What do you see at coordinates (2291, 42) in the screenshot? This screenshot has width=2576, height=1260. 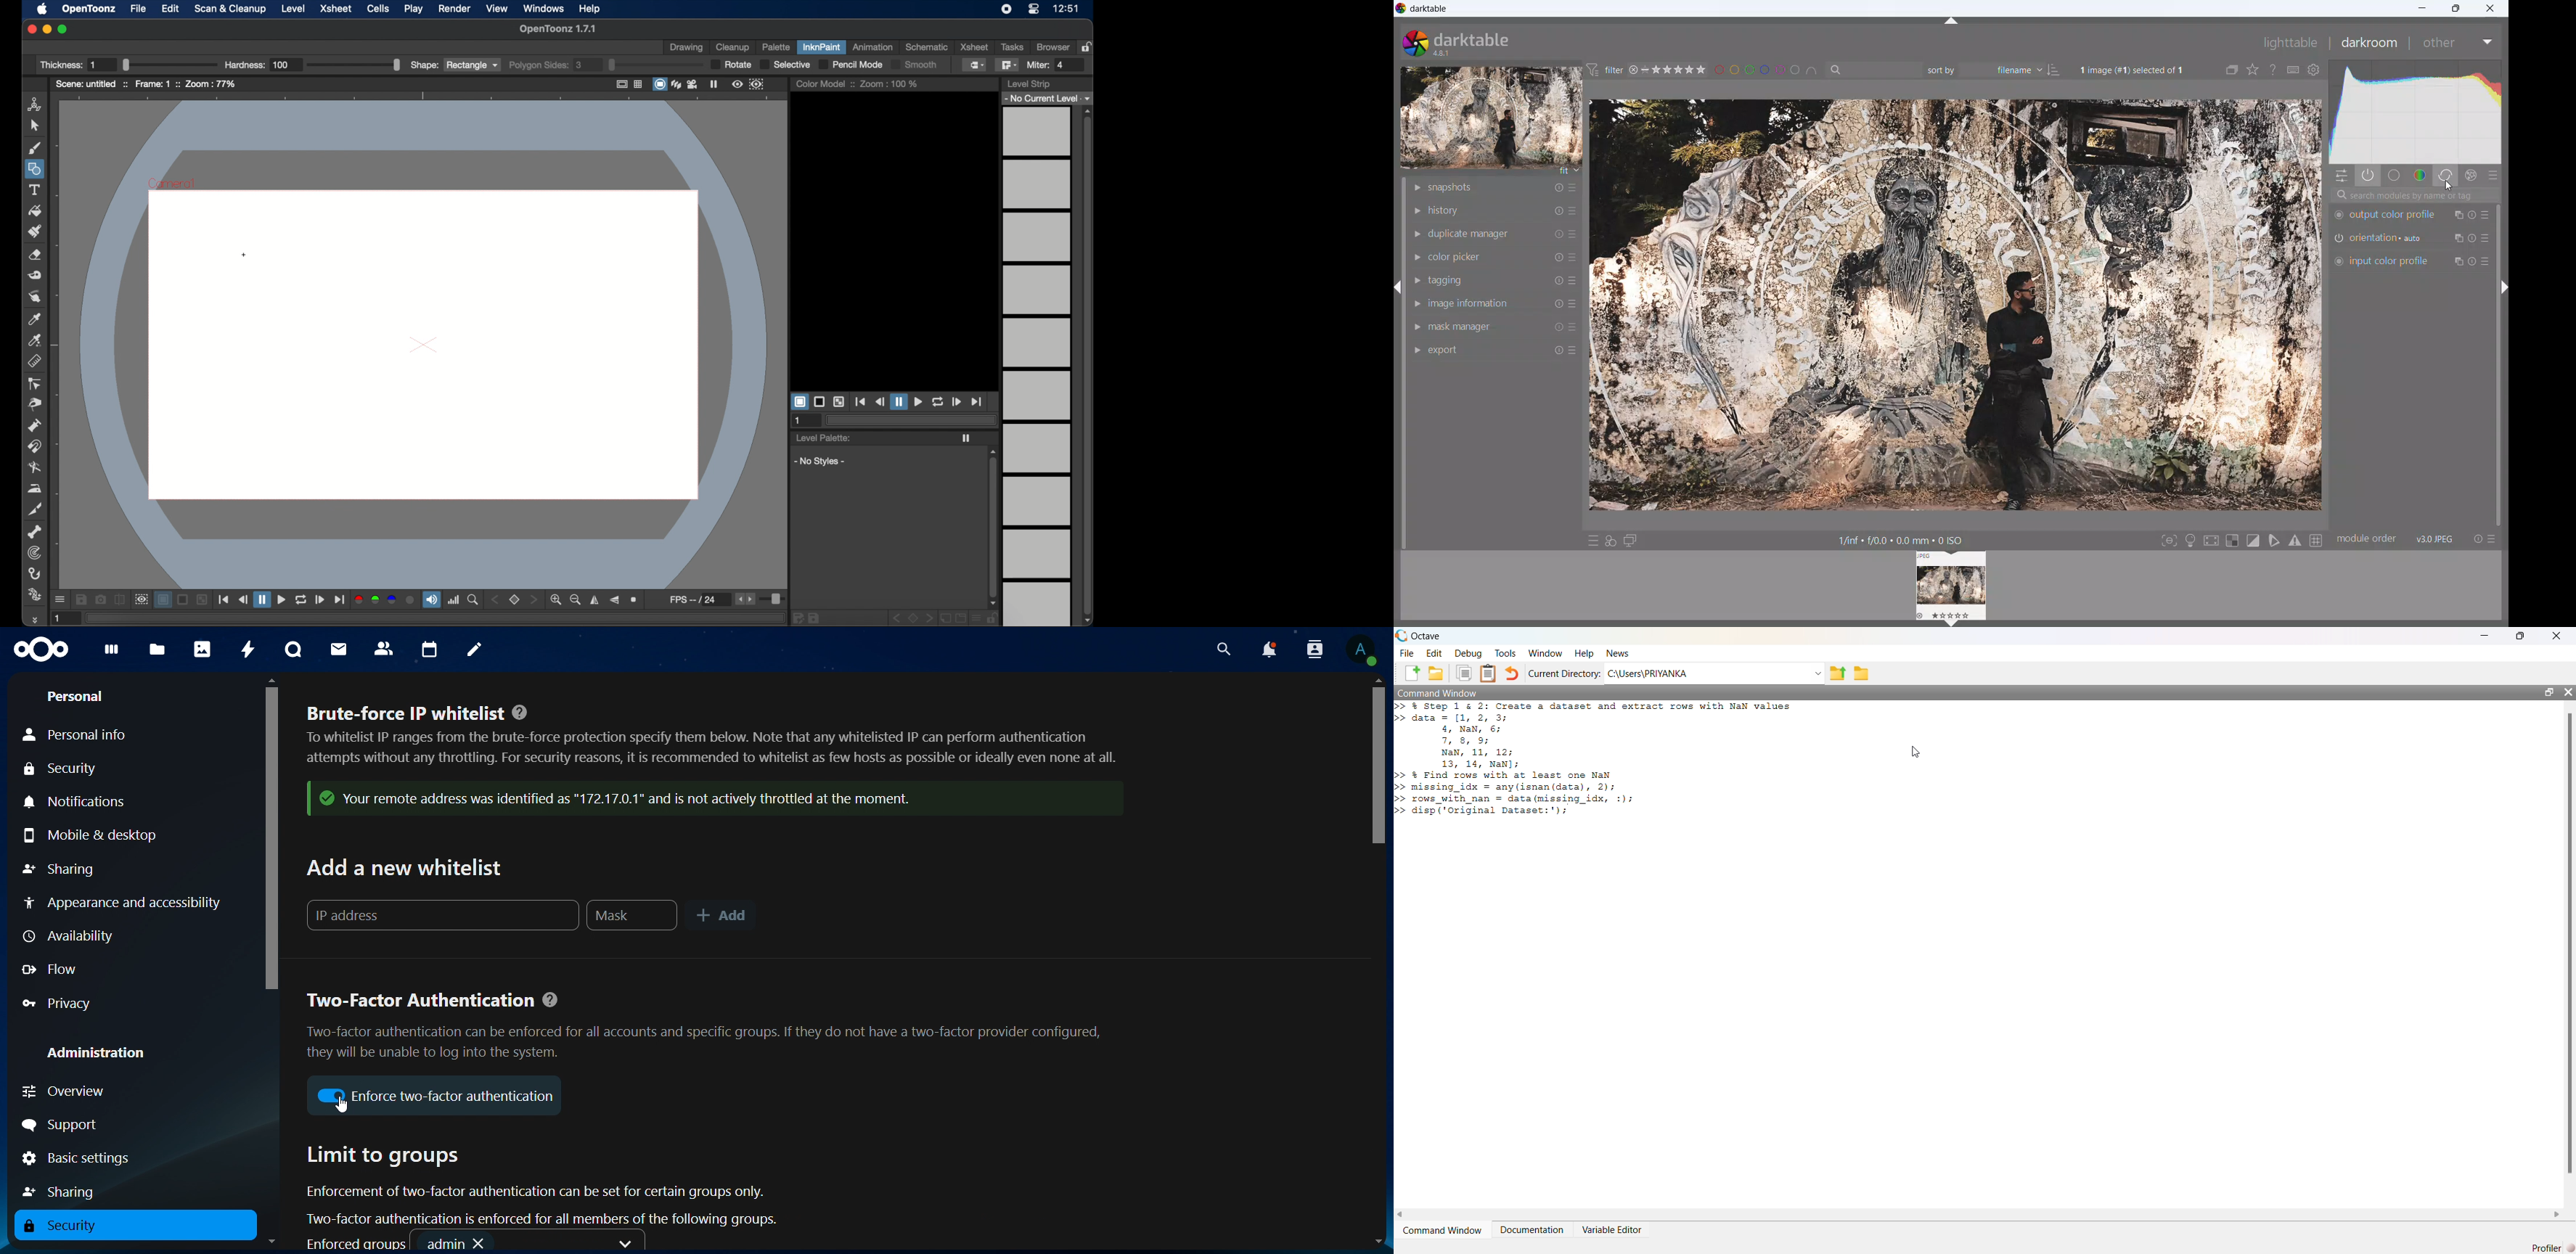 I see `lighttable` at bounding box center [2291, 42].